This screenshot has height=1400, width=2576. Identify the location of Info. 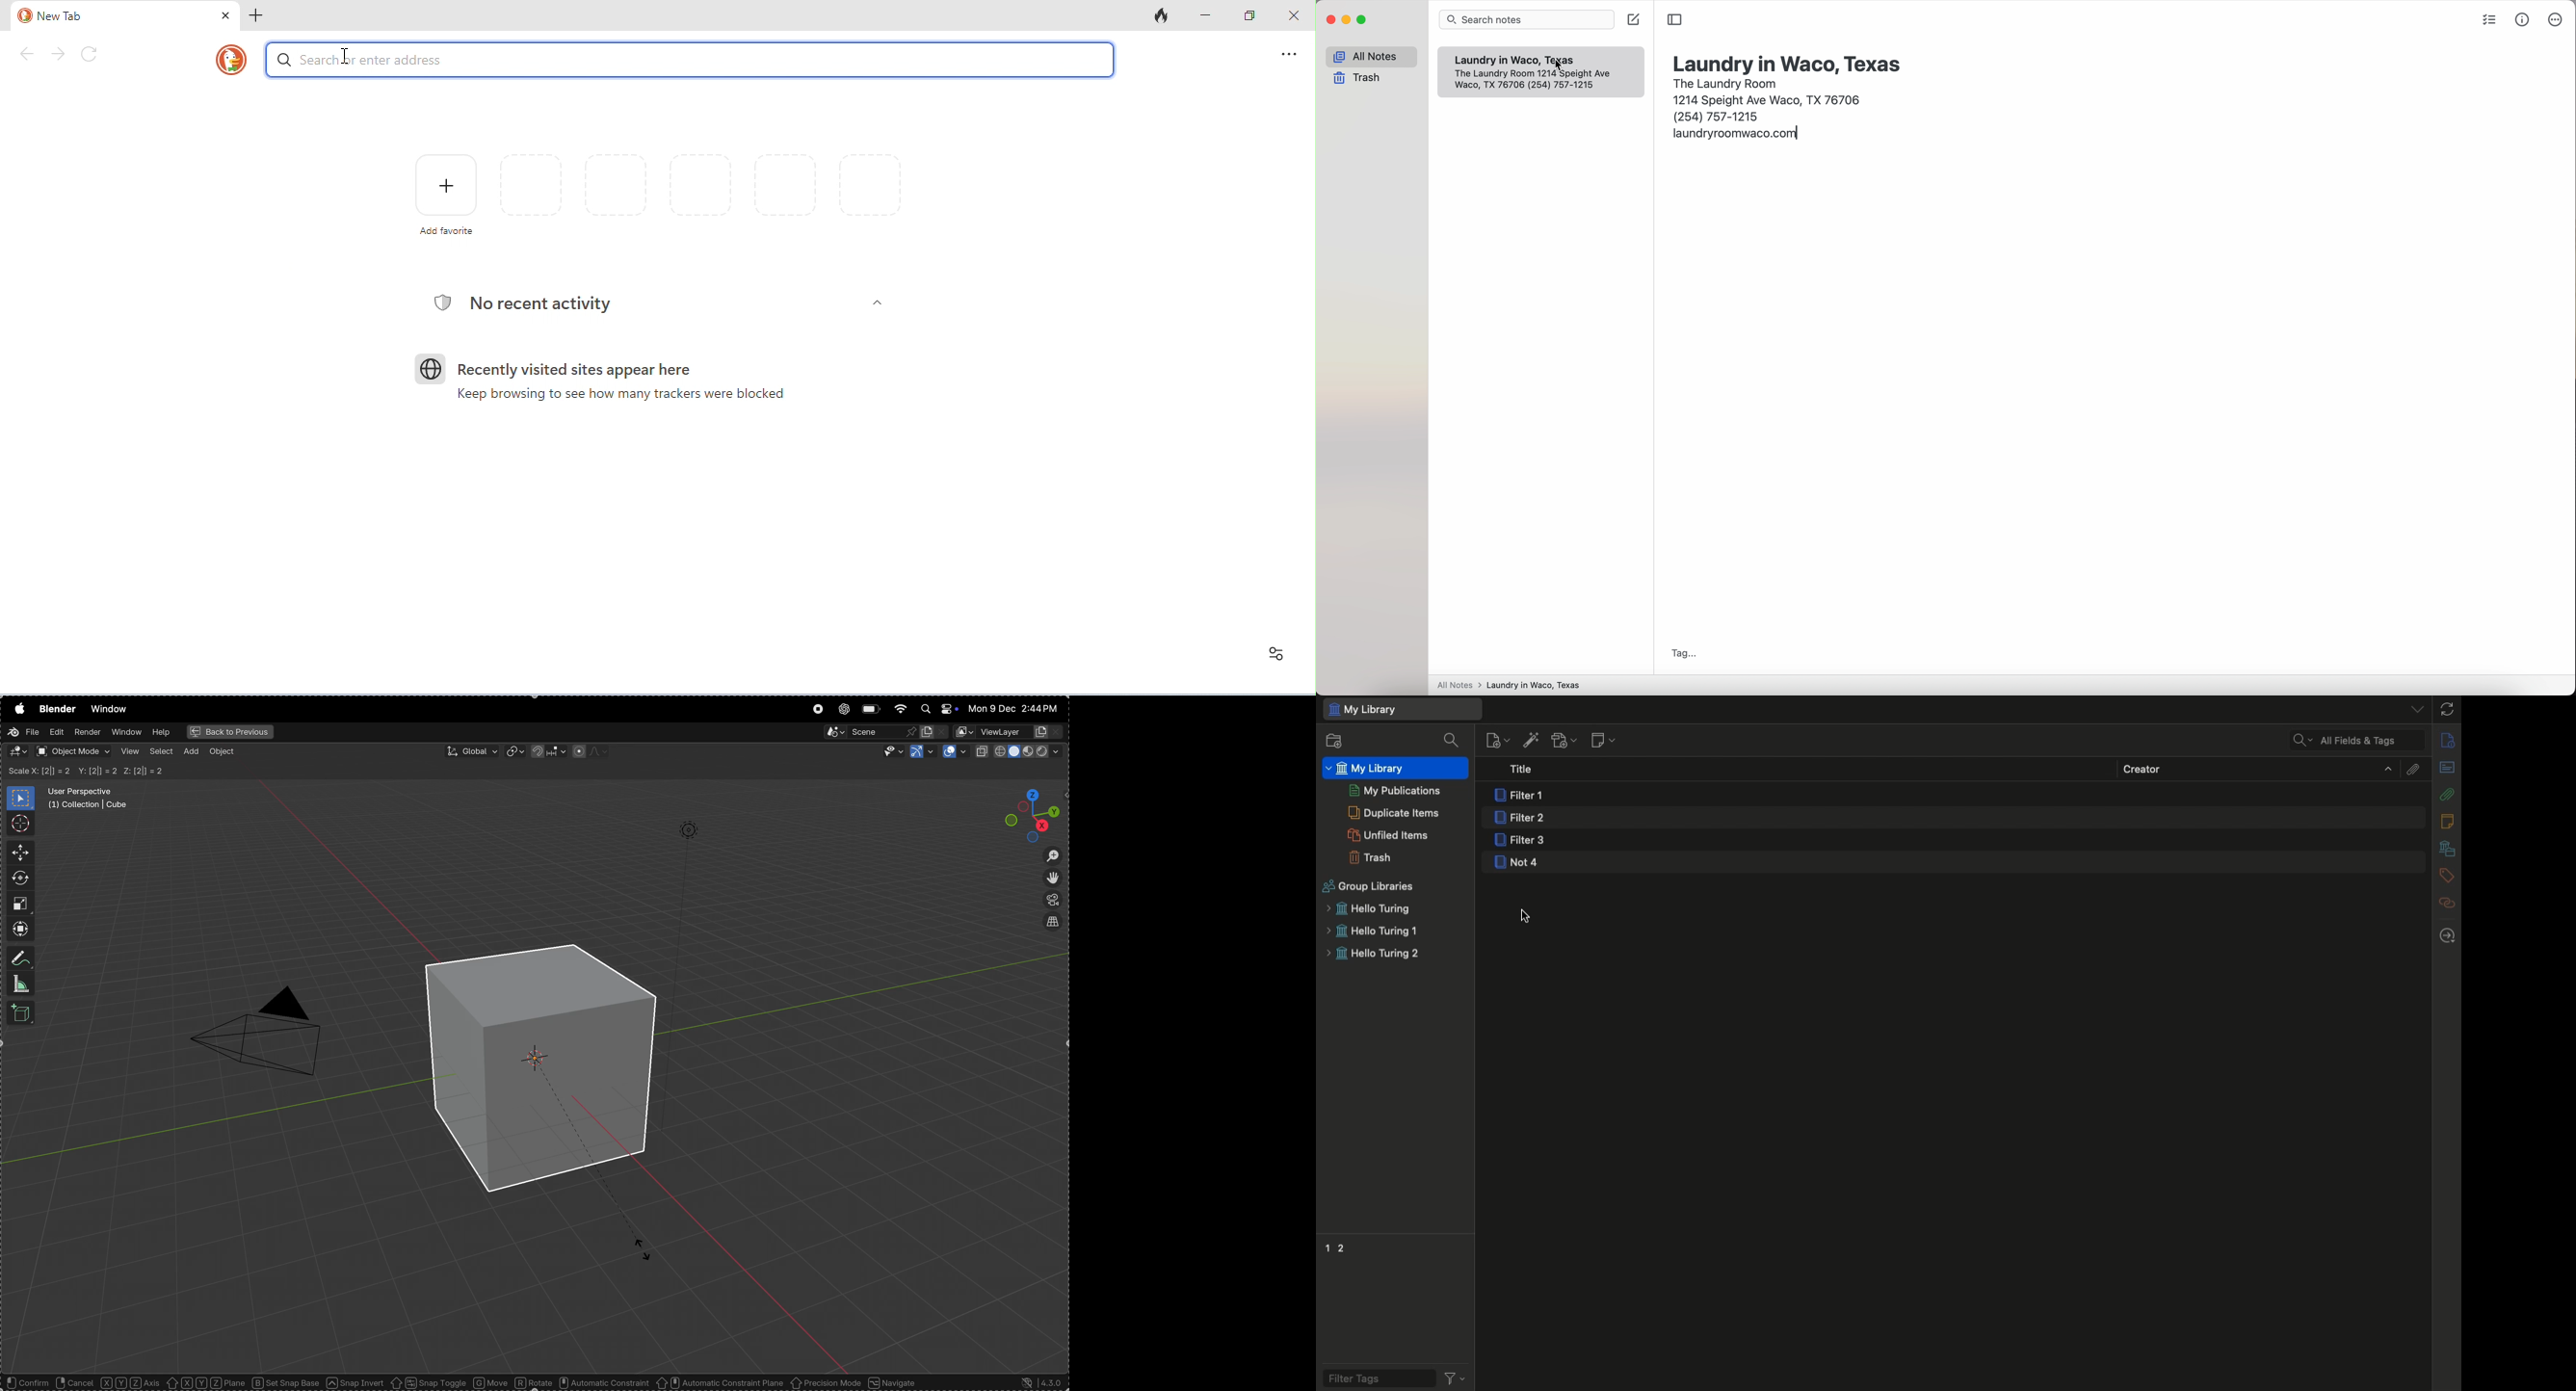
(2449, 741).